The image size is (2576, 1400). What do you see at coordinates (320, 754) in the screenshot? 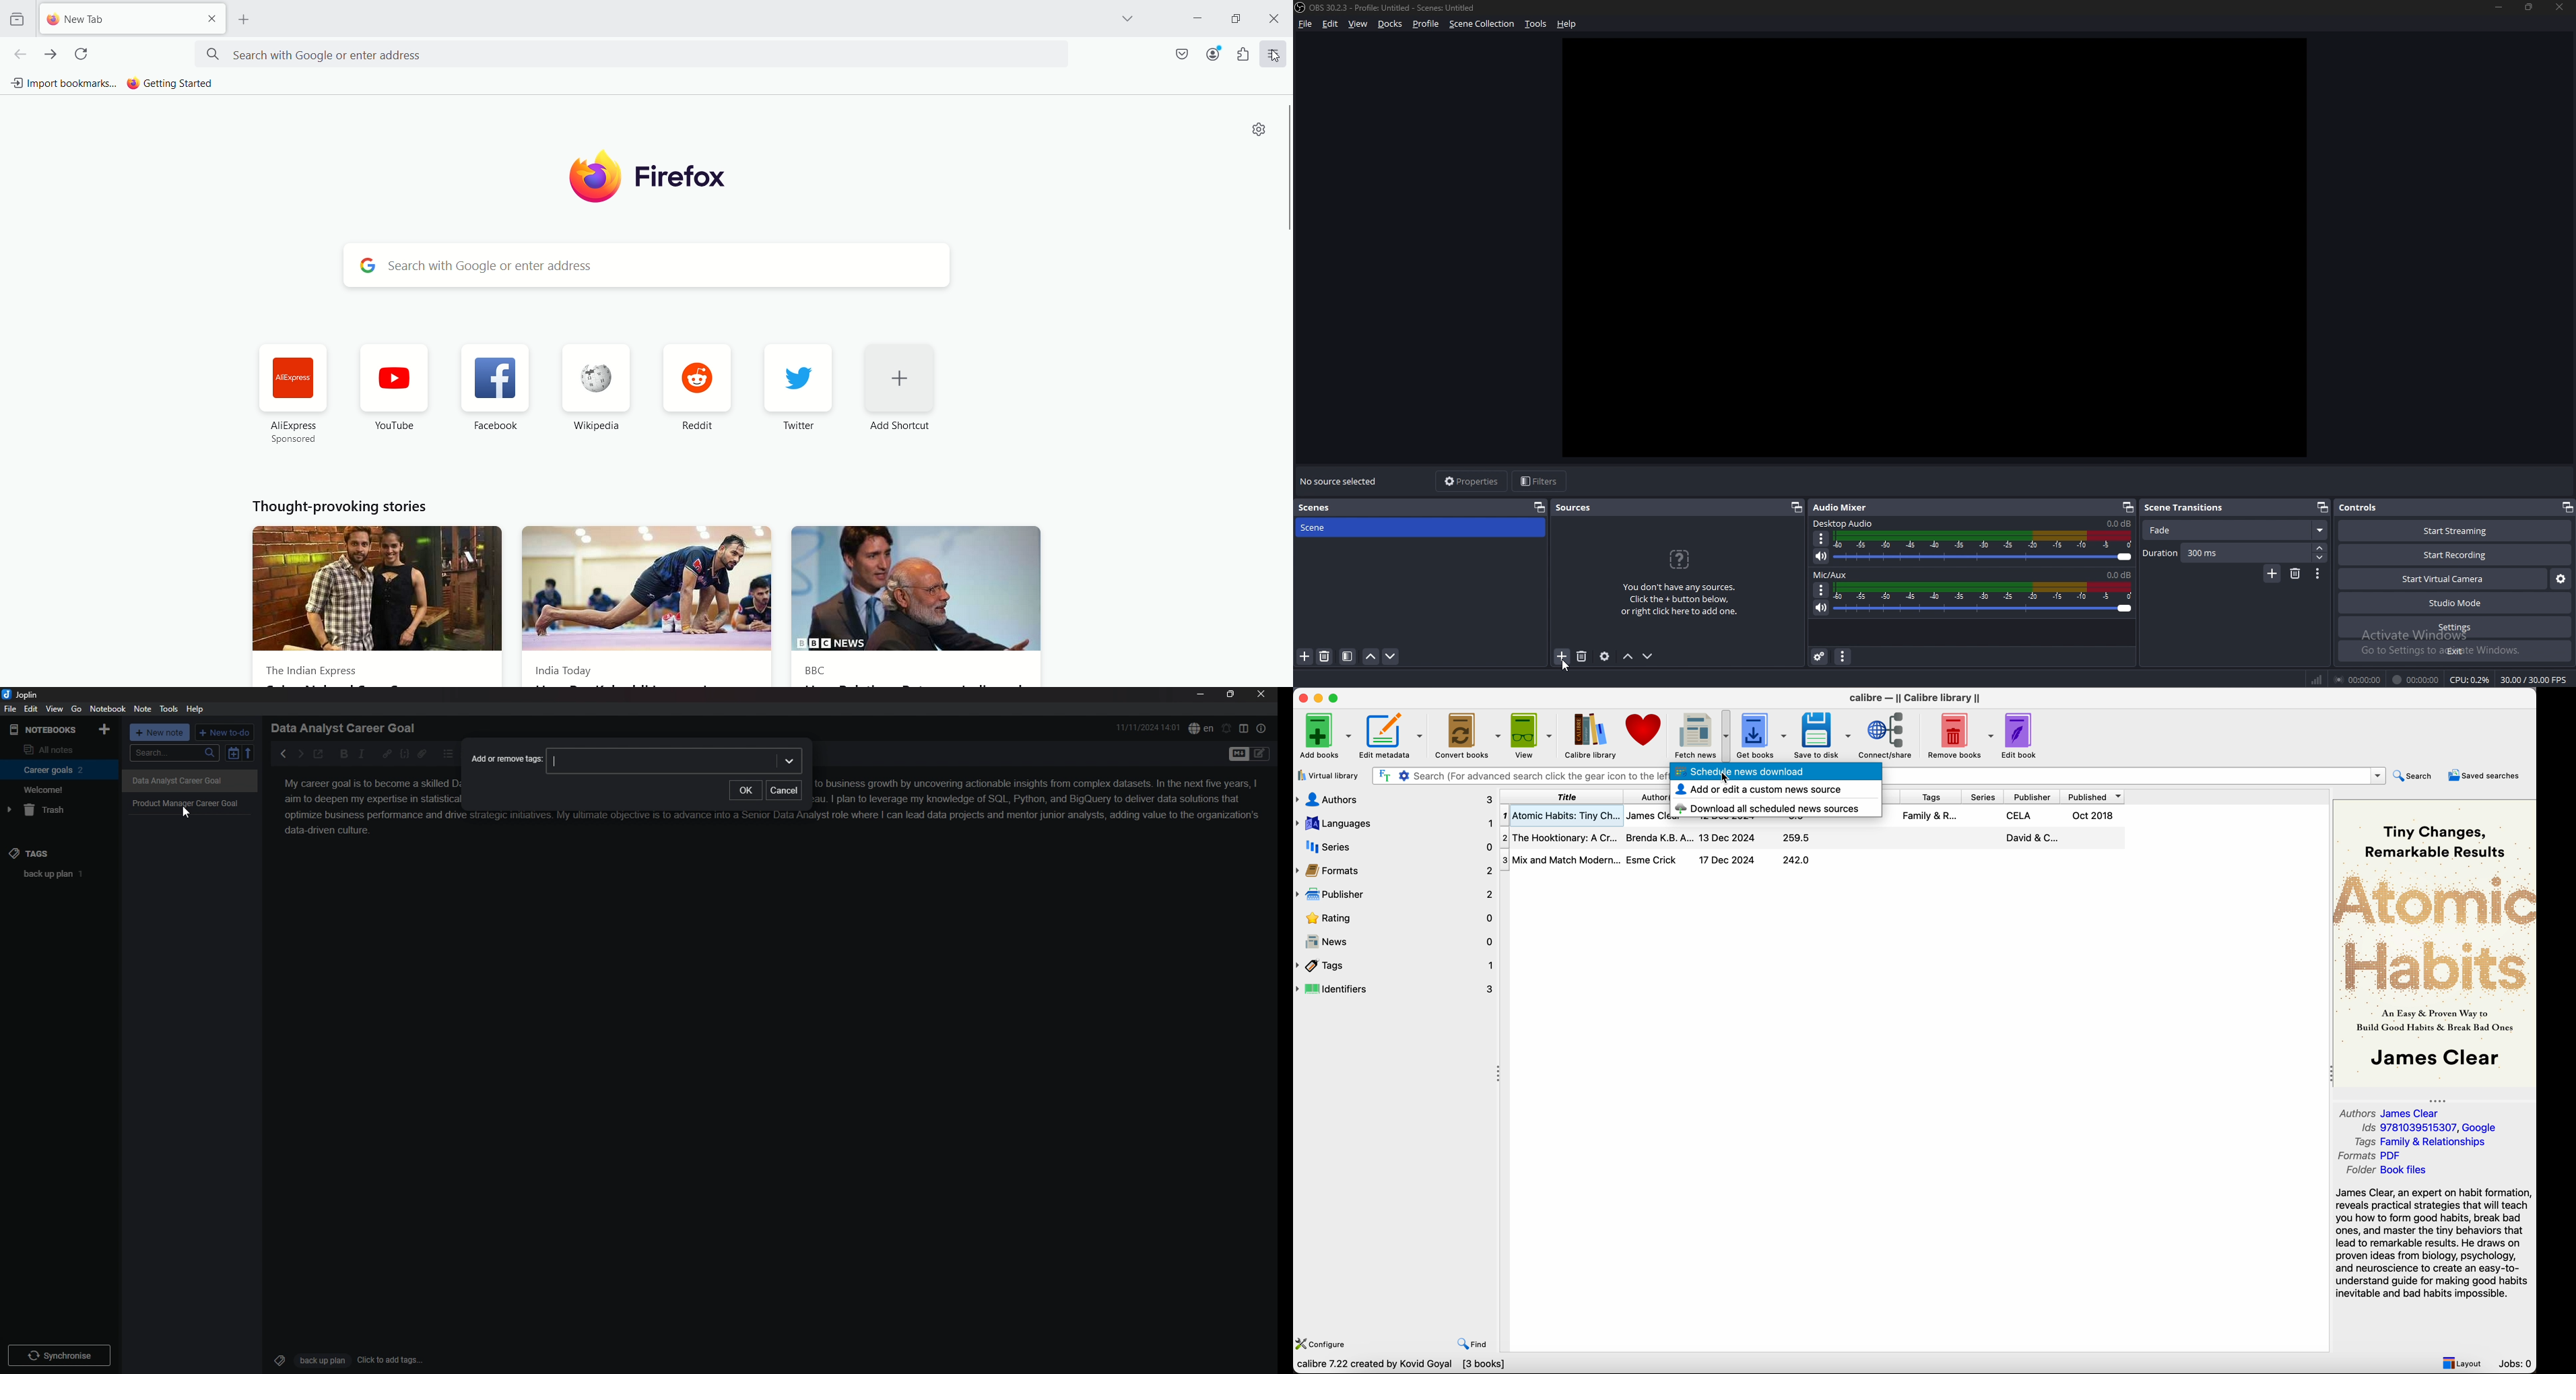
I see `toggle external editor` at bounding box center [320, 754].